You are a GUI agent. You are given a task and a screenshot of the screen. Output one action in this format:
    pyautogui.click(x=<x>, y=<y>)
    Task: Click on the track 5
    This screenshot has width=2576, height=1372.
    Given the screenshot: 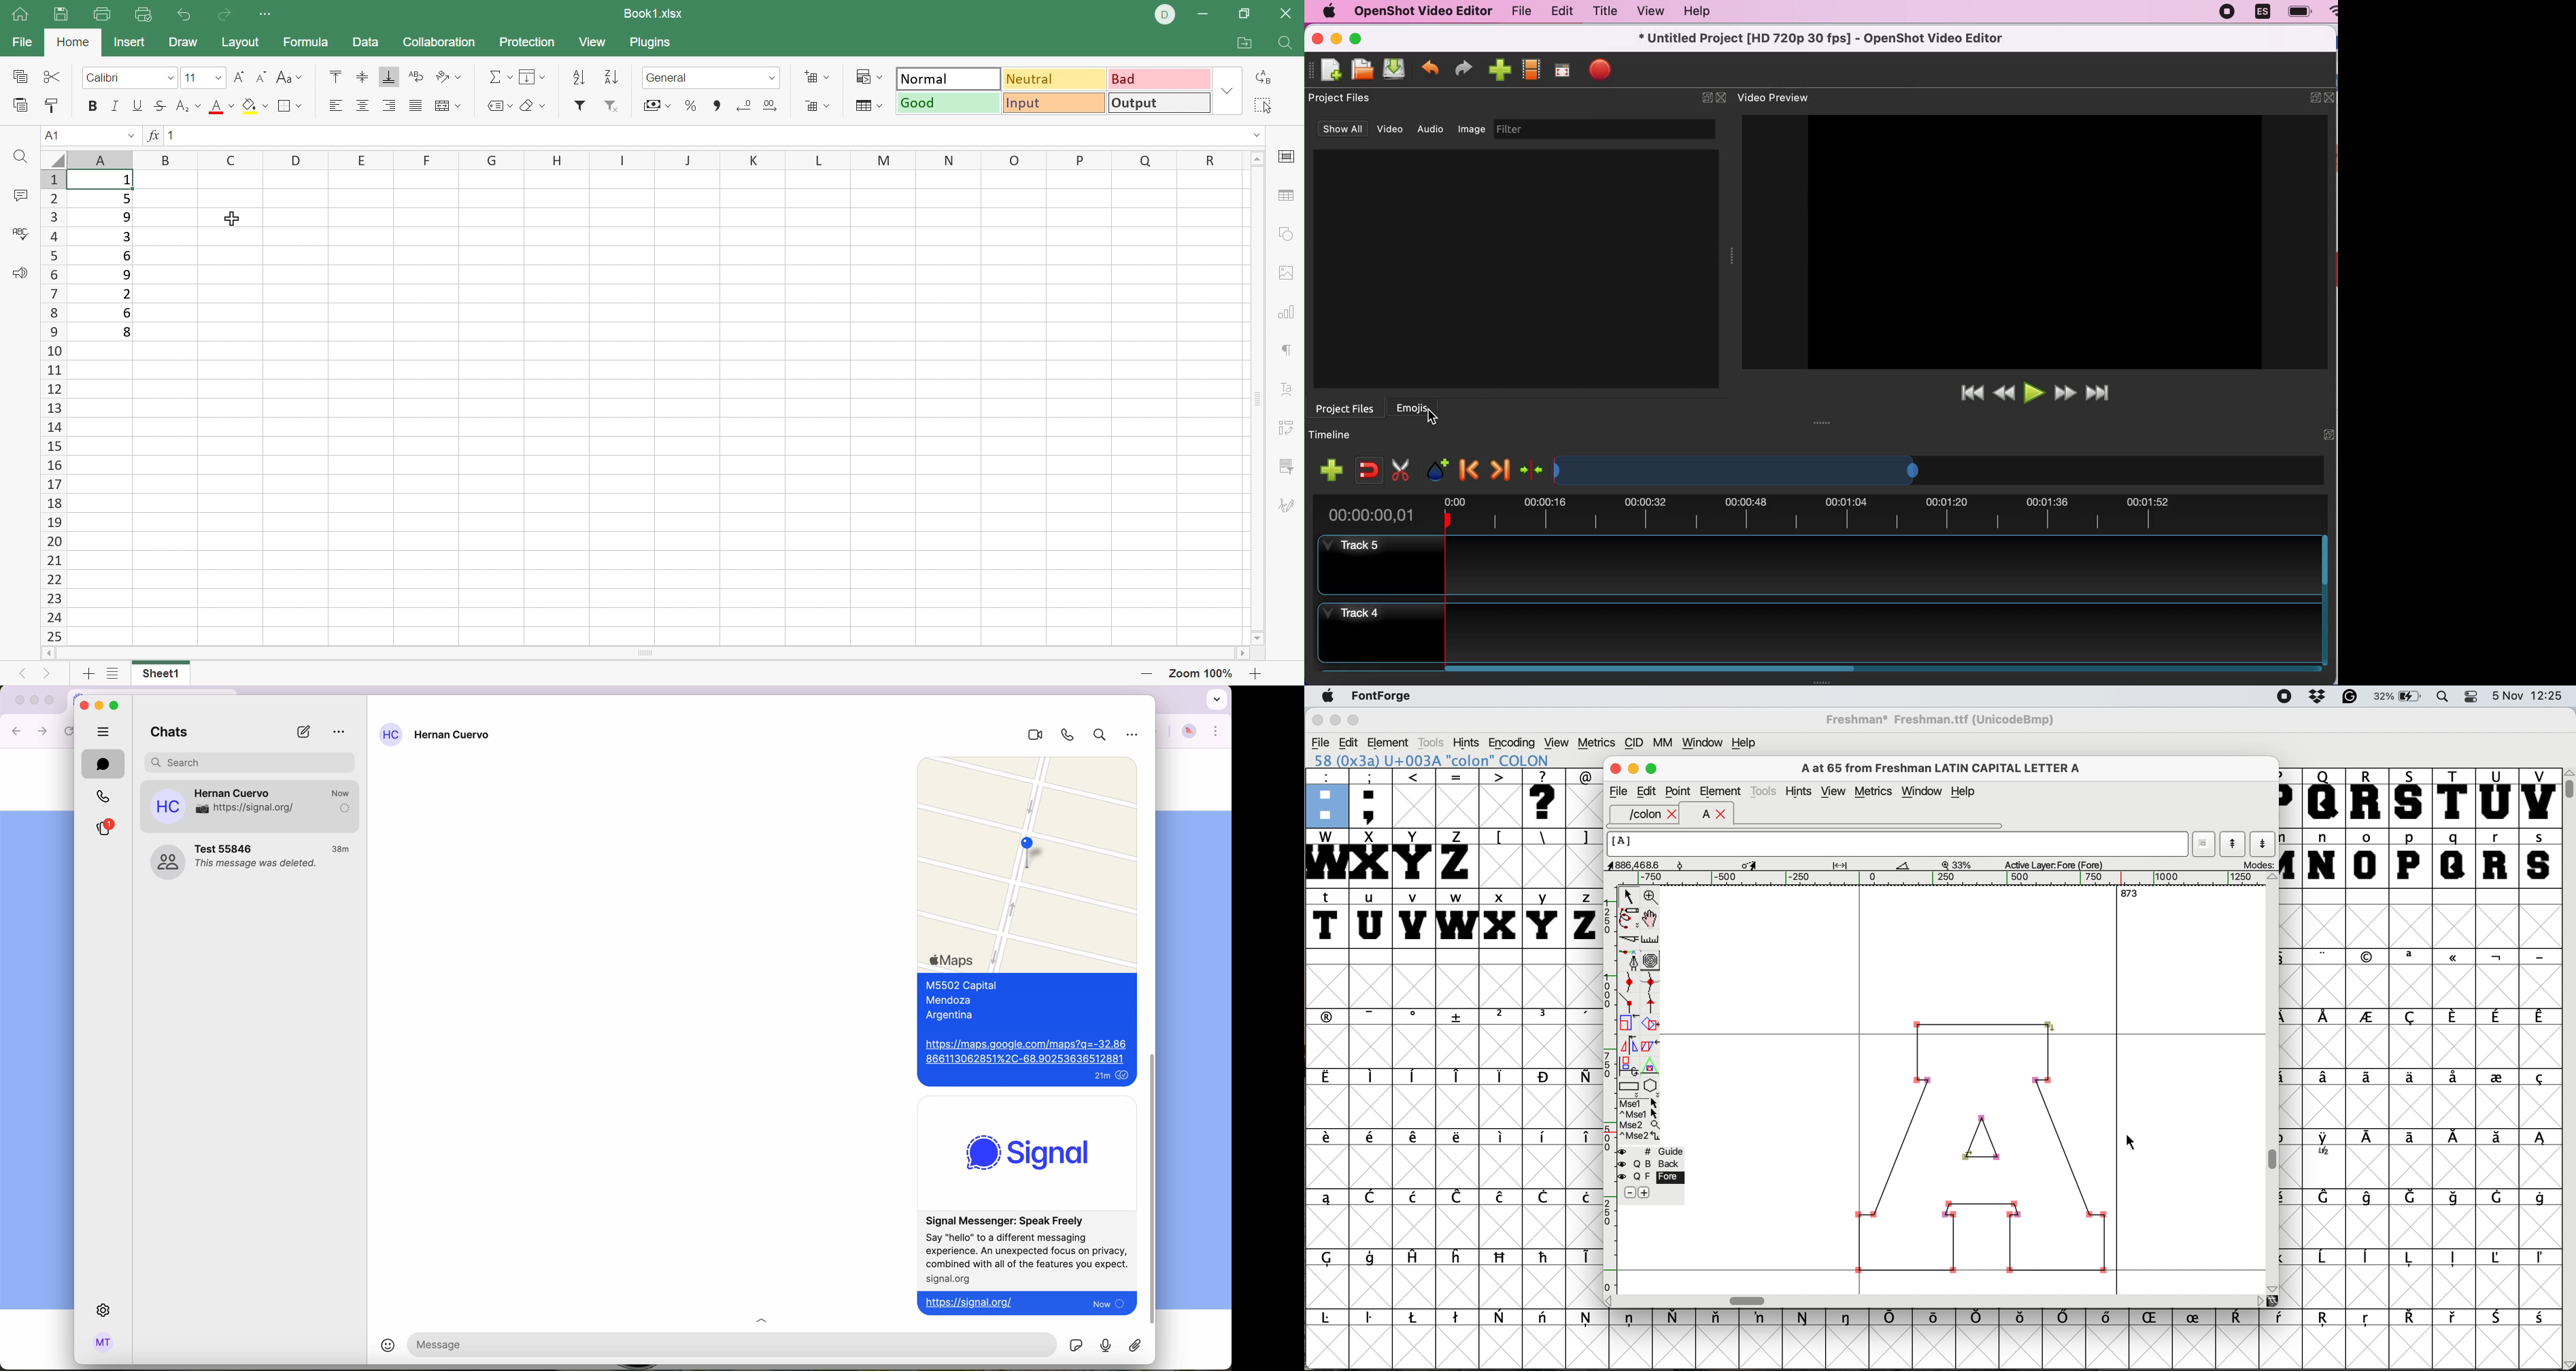 What is the action you would take?
    pyautogui.click(x=1817, y=565)
    